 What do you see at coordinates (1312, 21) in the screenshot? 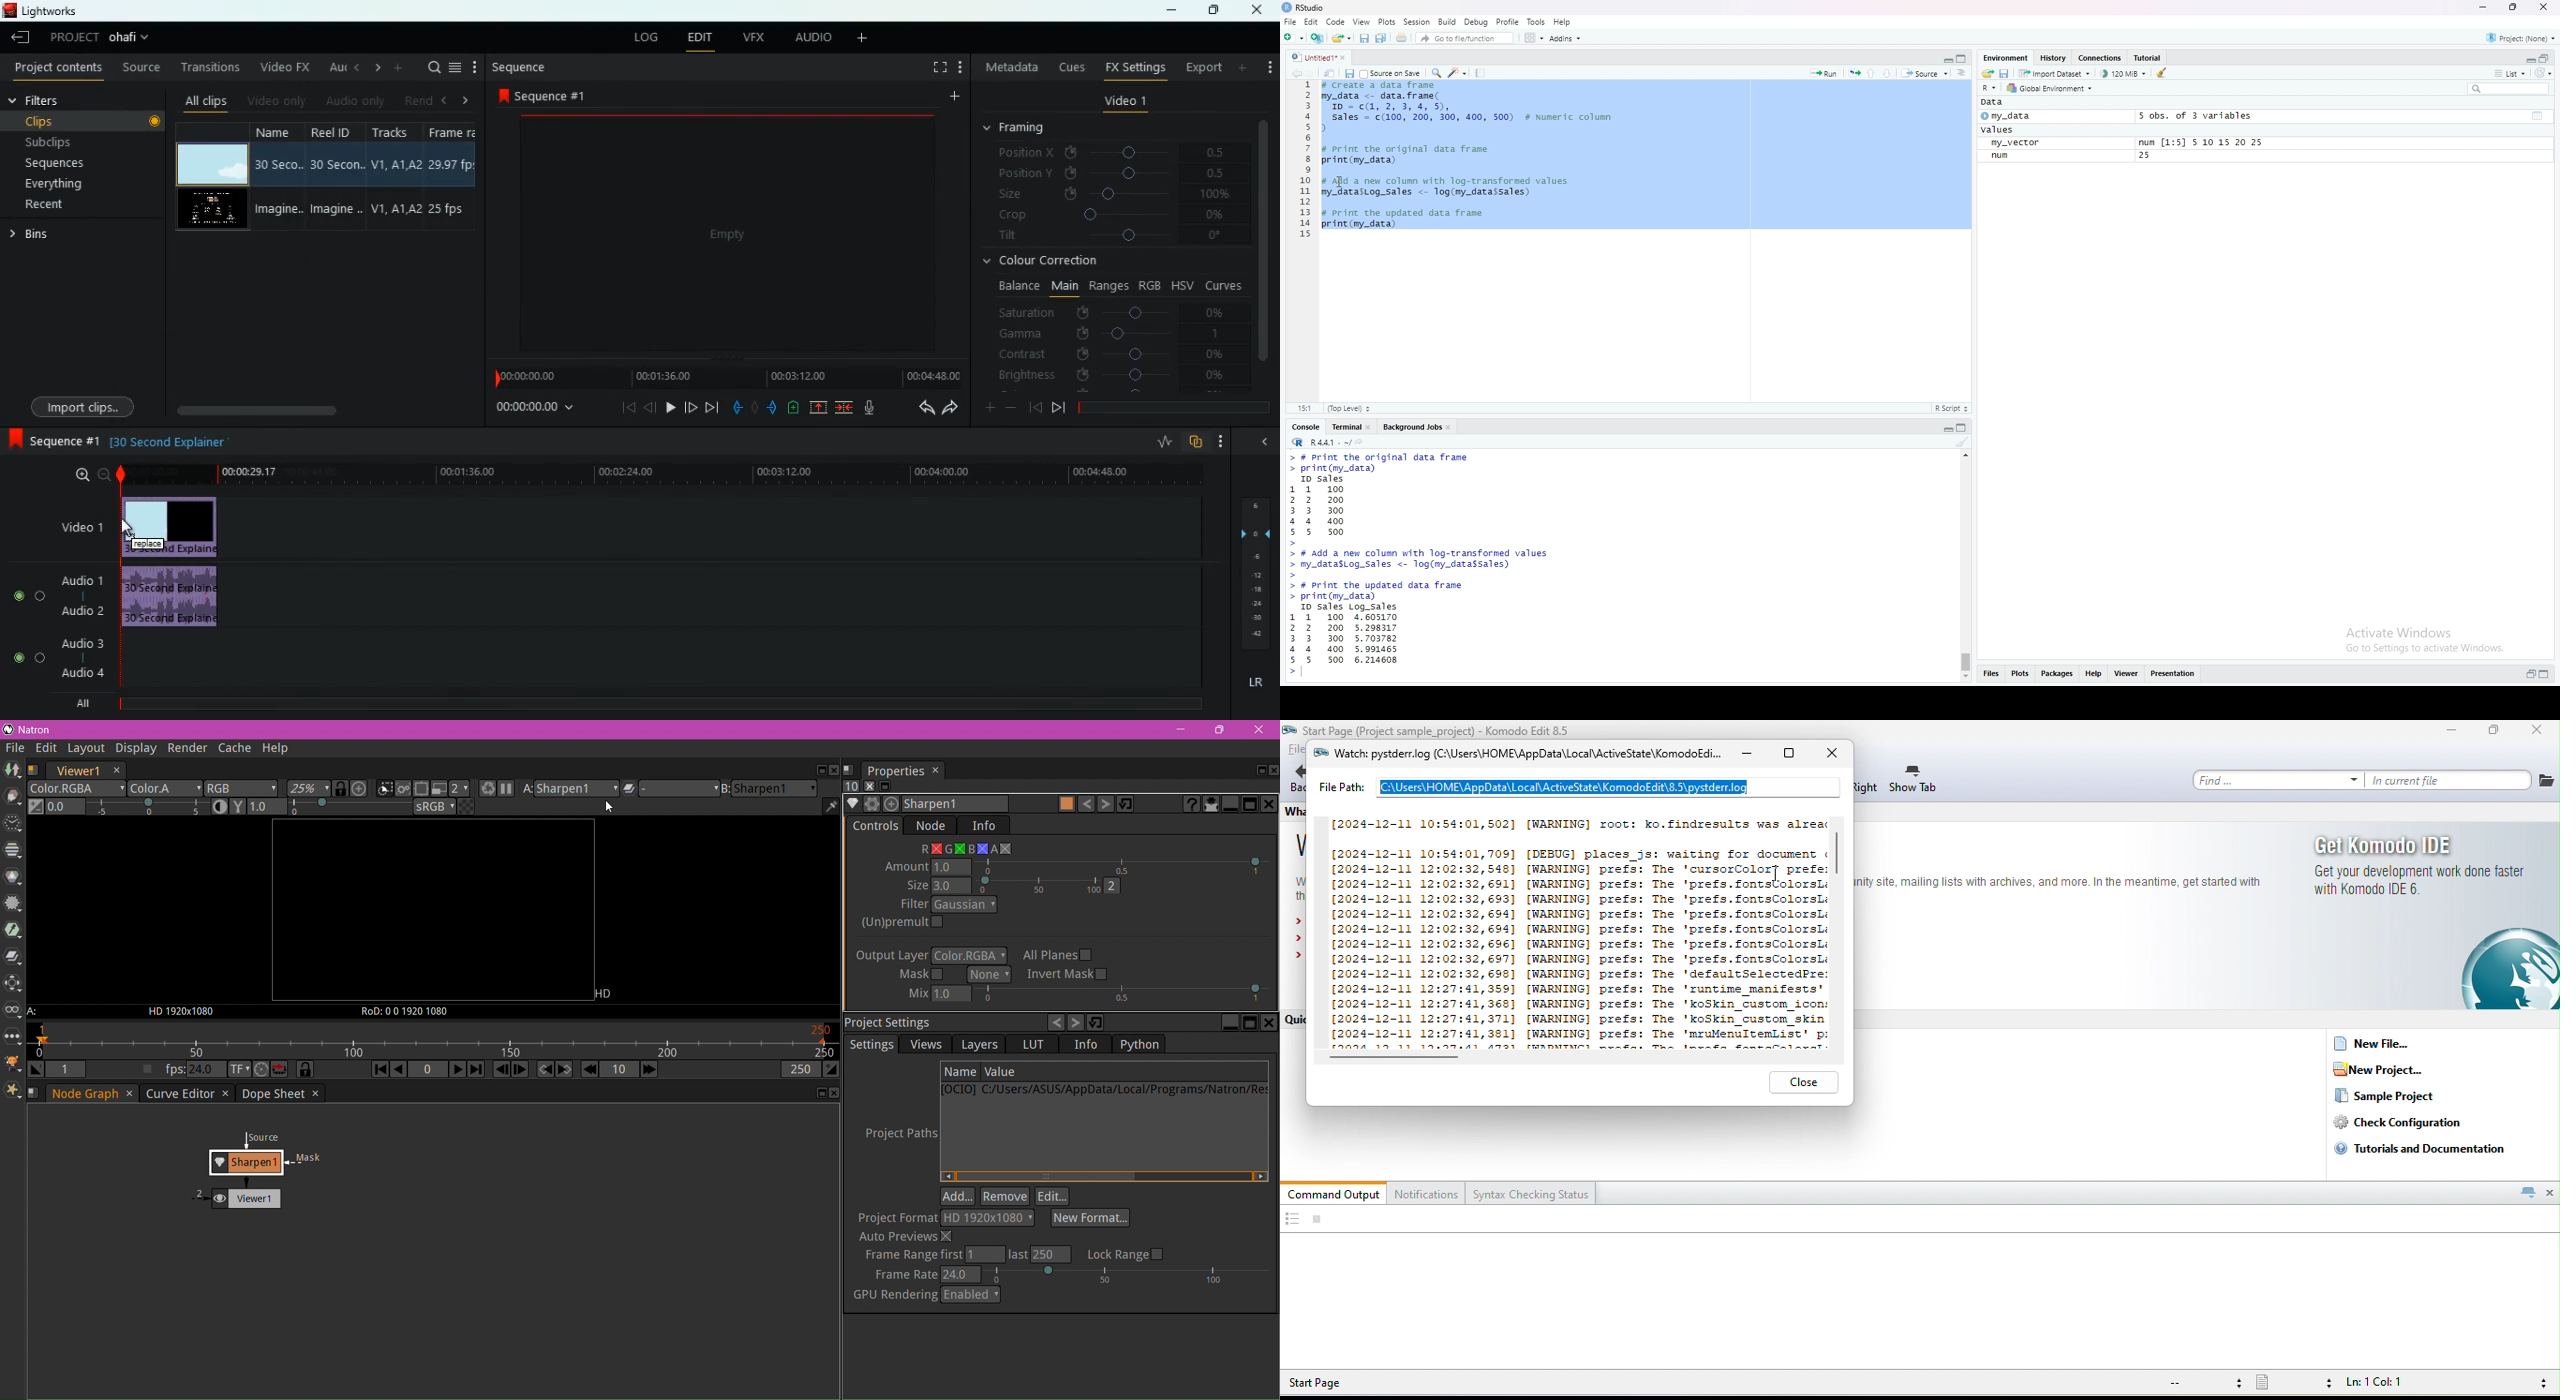
I see `edit` at bounding box center [1312, 21].